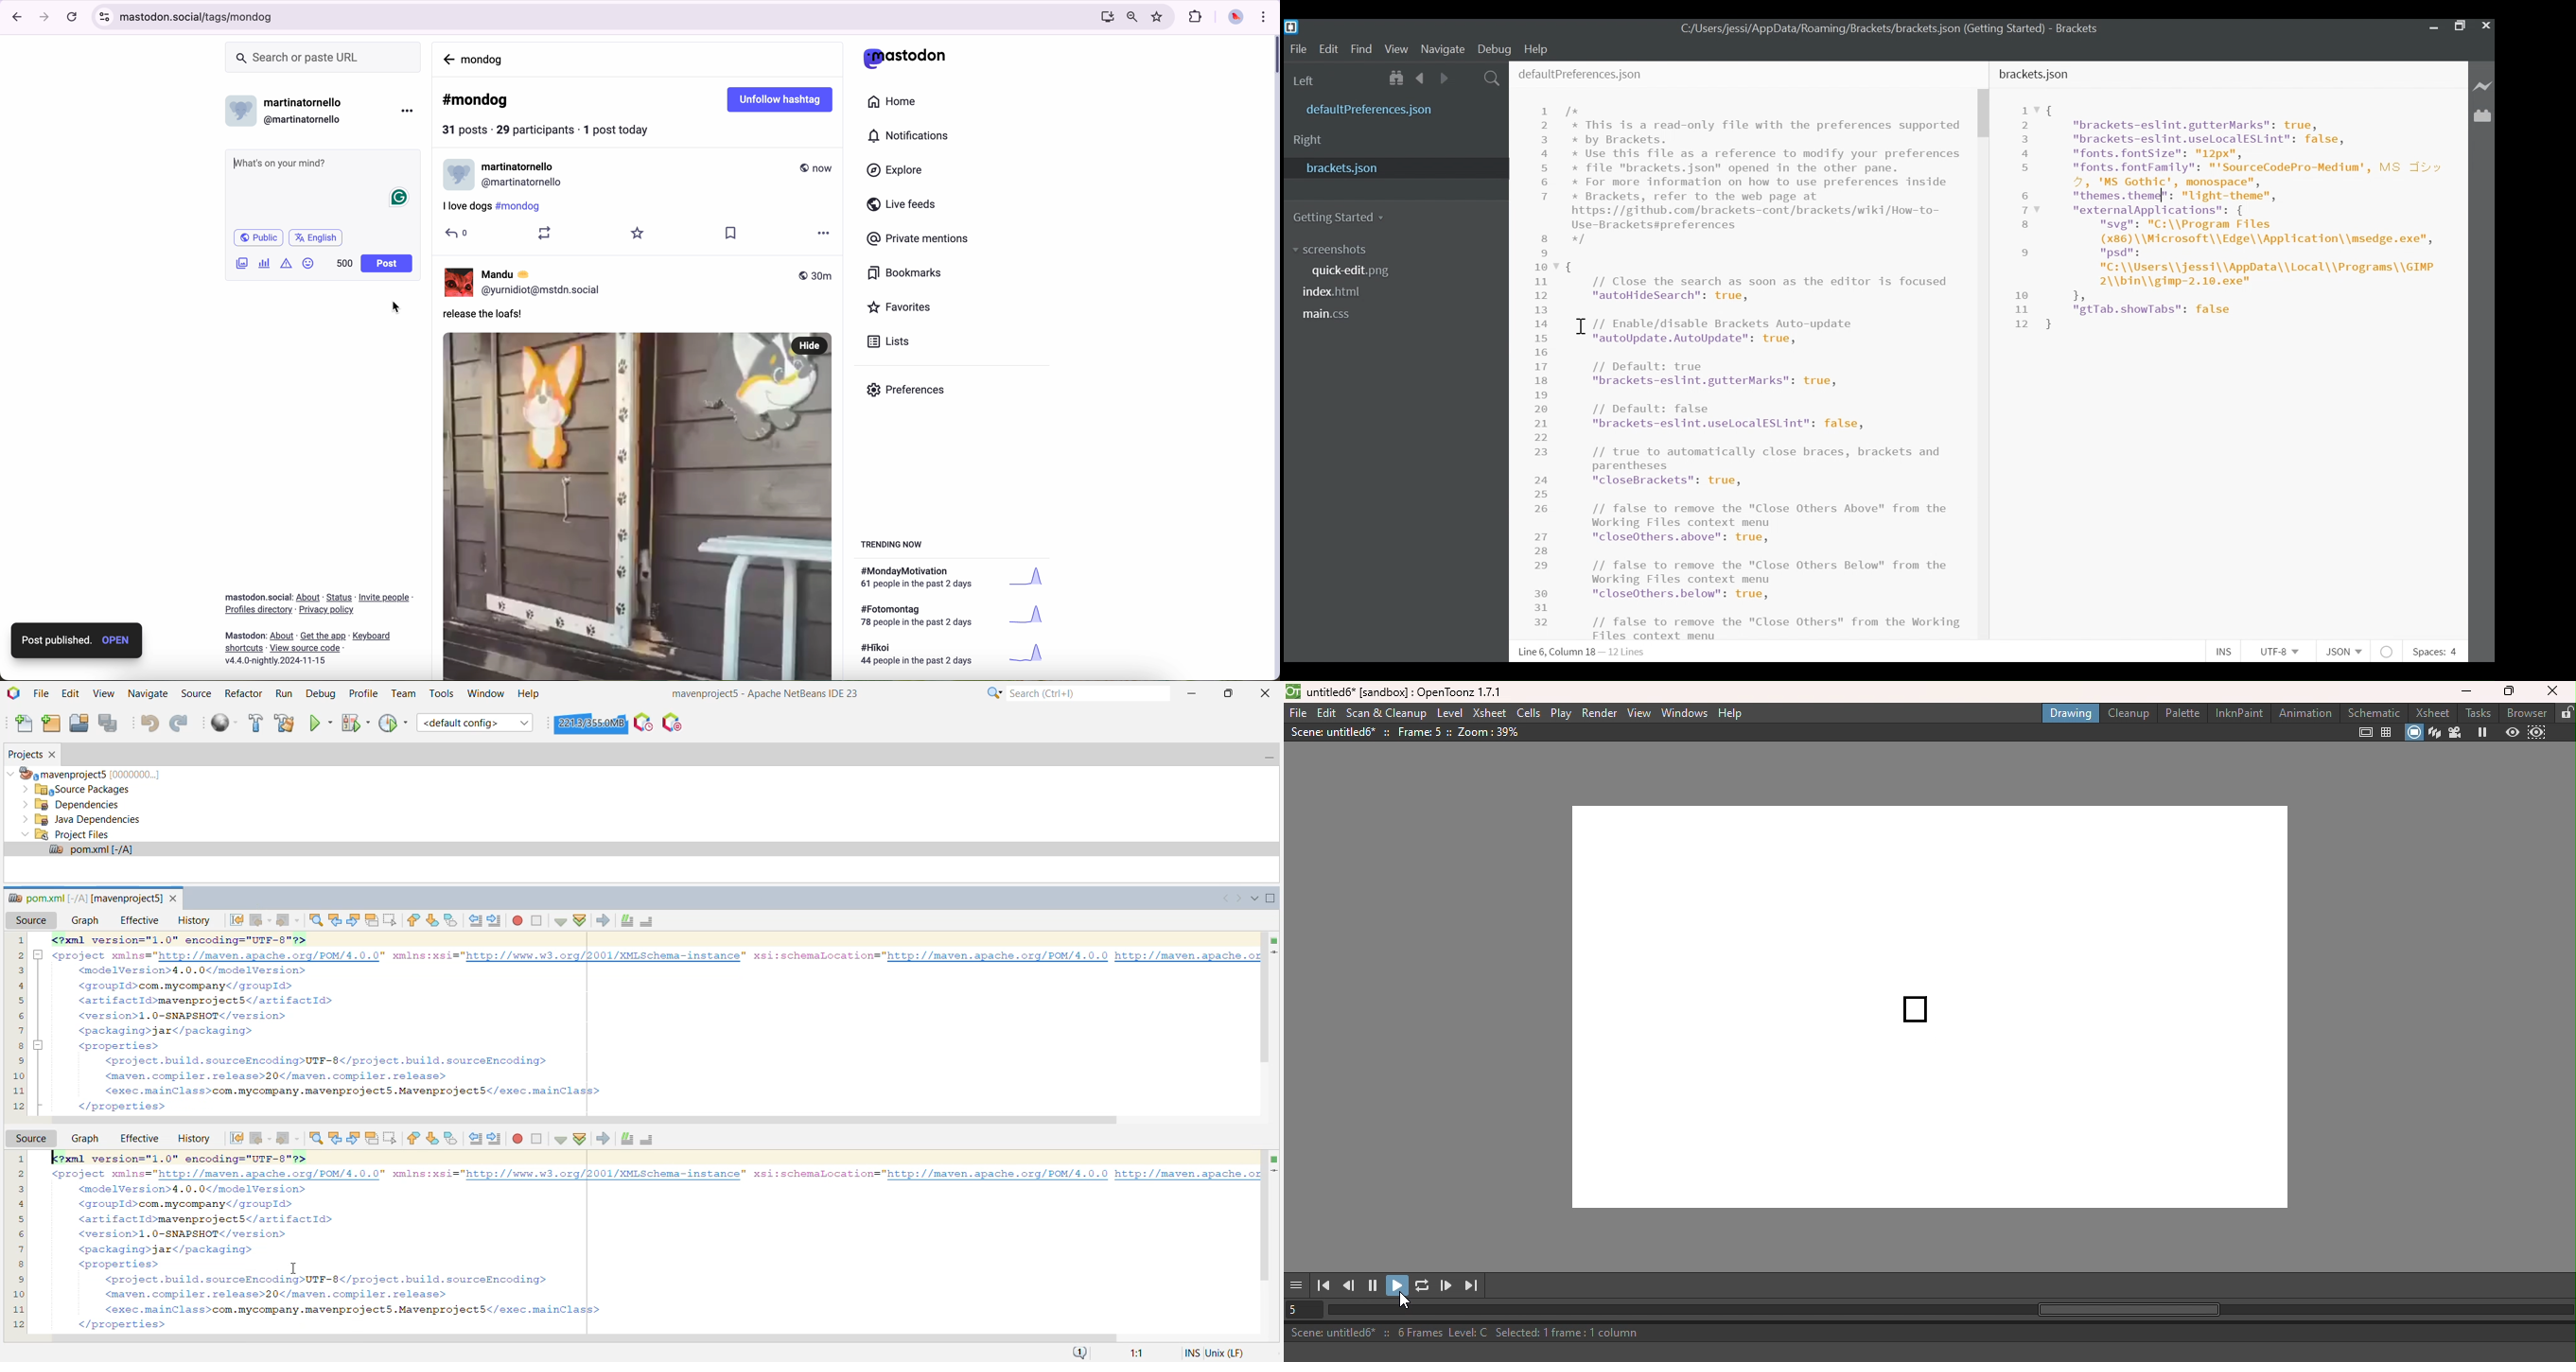 The width and height of the screenshot is (2576, 1372). Describe the element at coordinates (452, 1139) in the screenshot. I see `Toggle Bookmark` at that location.